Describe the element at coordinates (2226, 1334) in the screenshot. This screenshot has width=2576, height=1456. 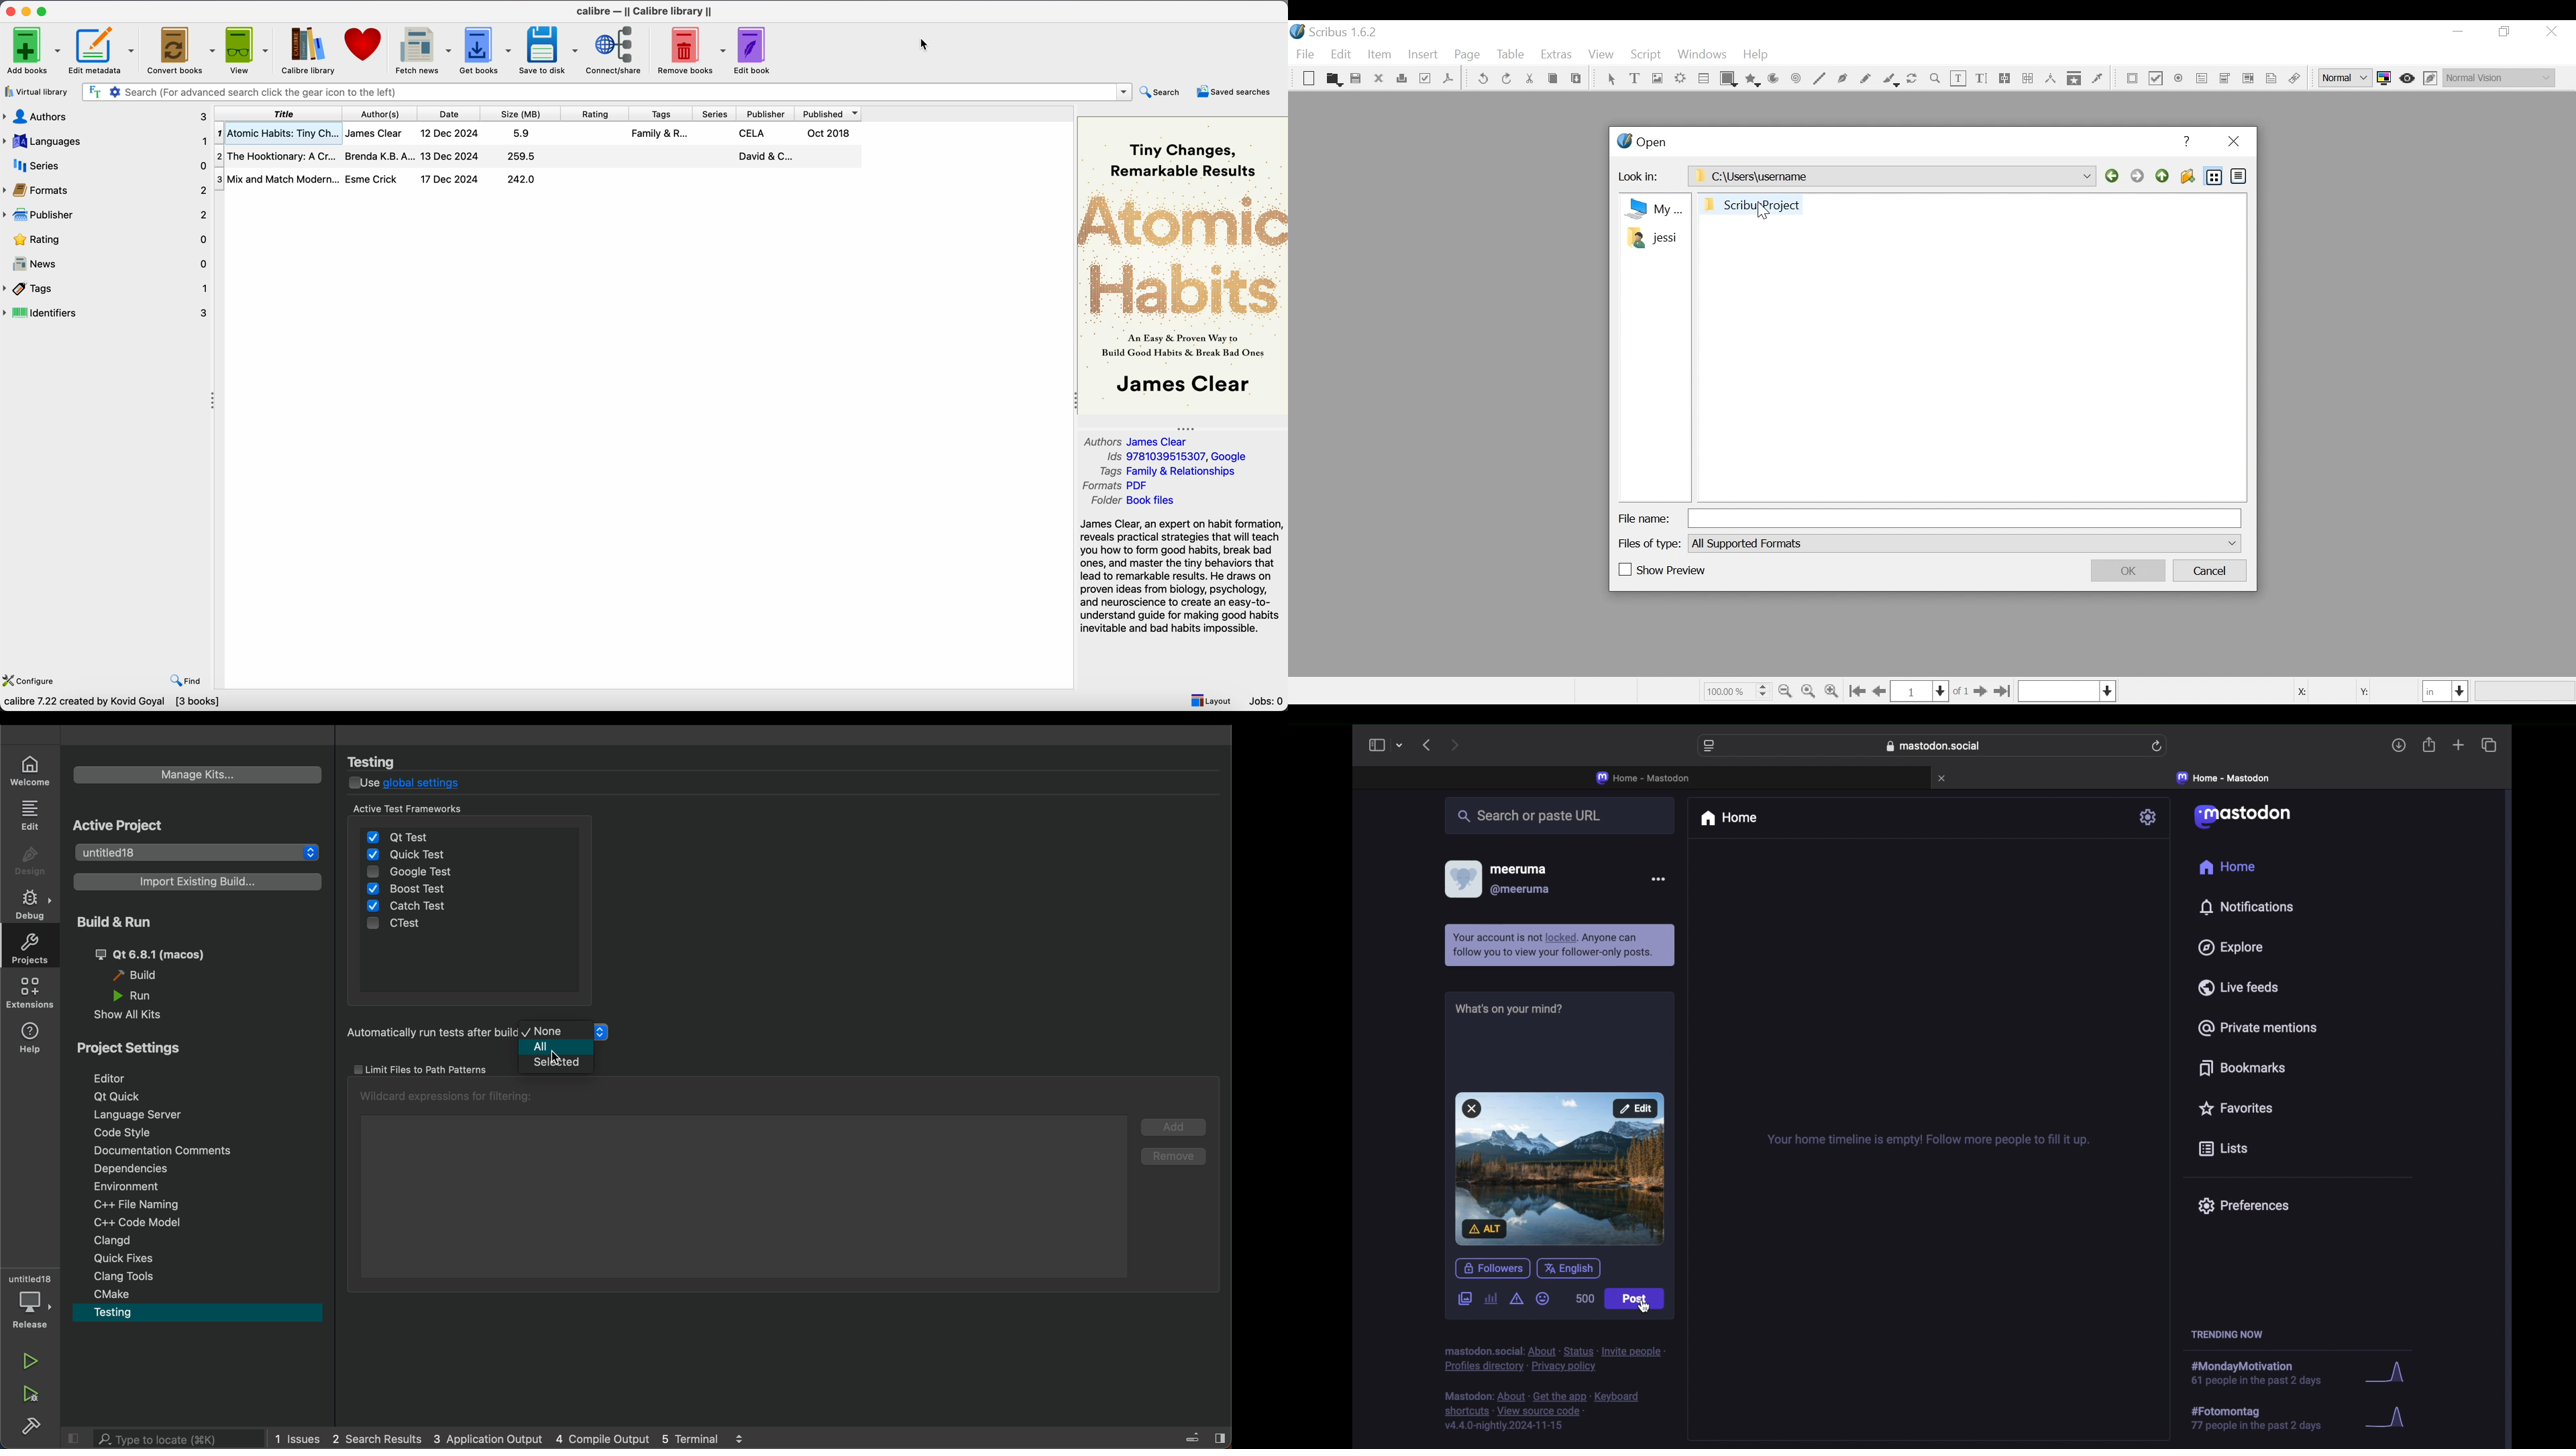
I see `trending now` at that location.